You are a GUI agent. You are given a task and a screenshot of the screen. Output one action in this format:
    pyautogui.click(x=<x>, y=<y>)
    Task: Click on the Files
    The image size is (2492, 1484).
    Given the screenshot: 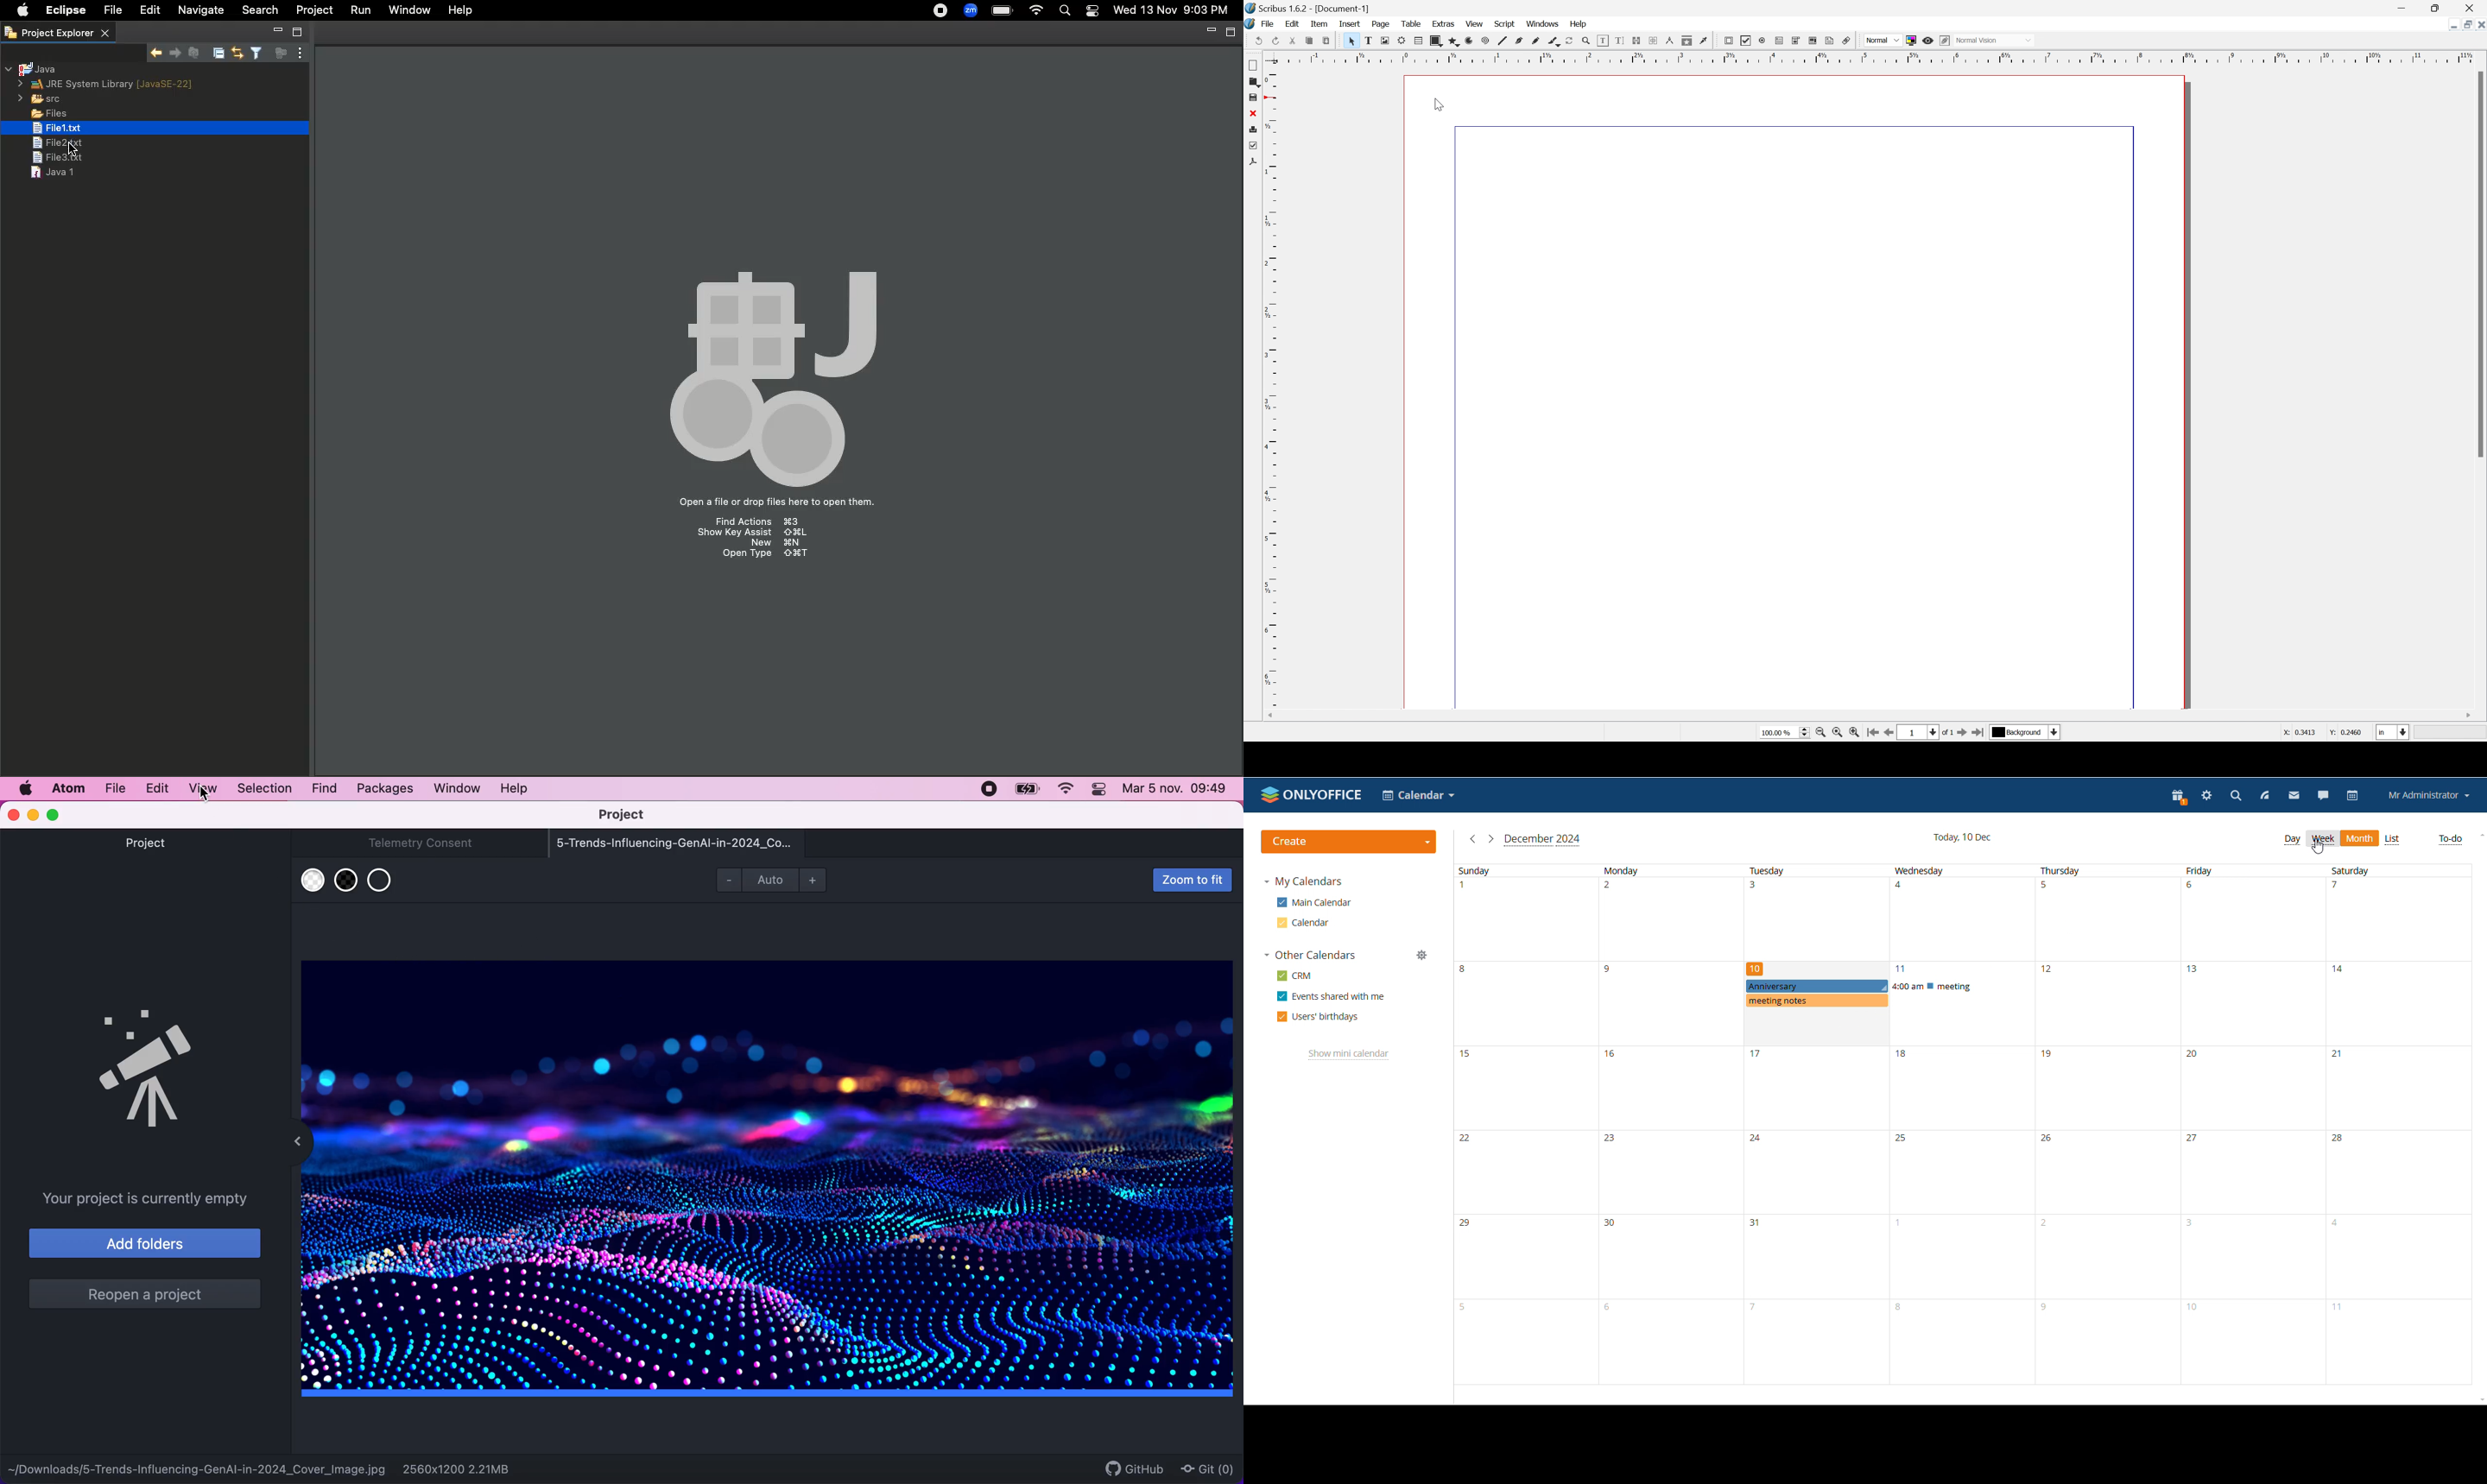 What is the action you would take?
    pyautogui.click(x=39, y=112)
    